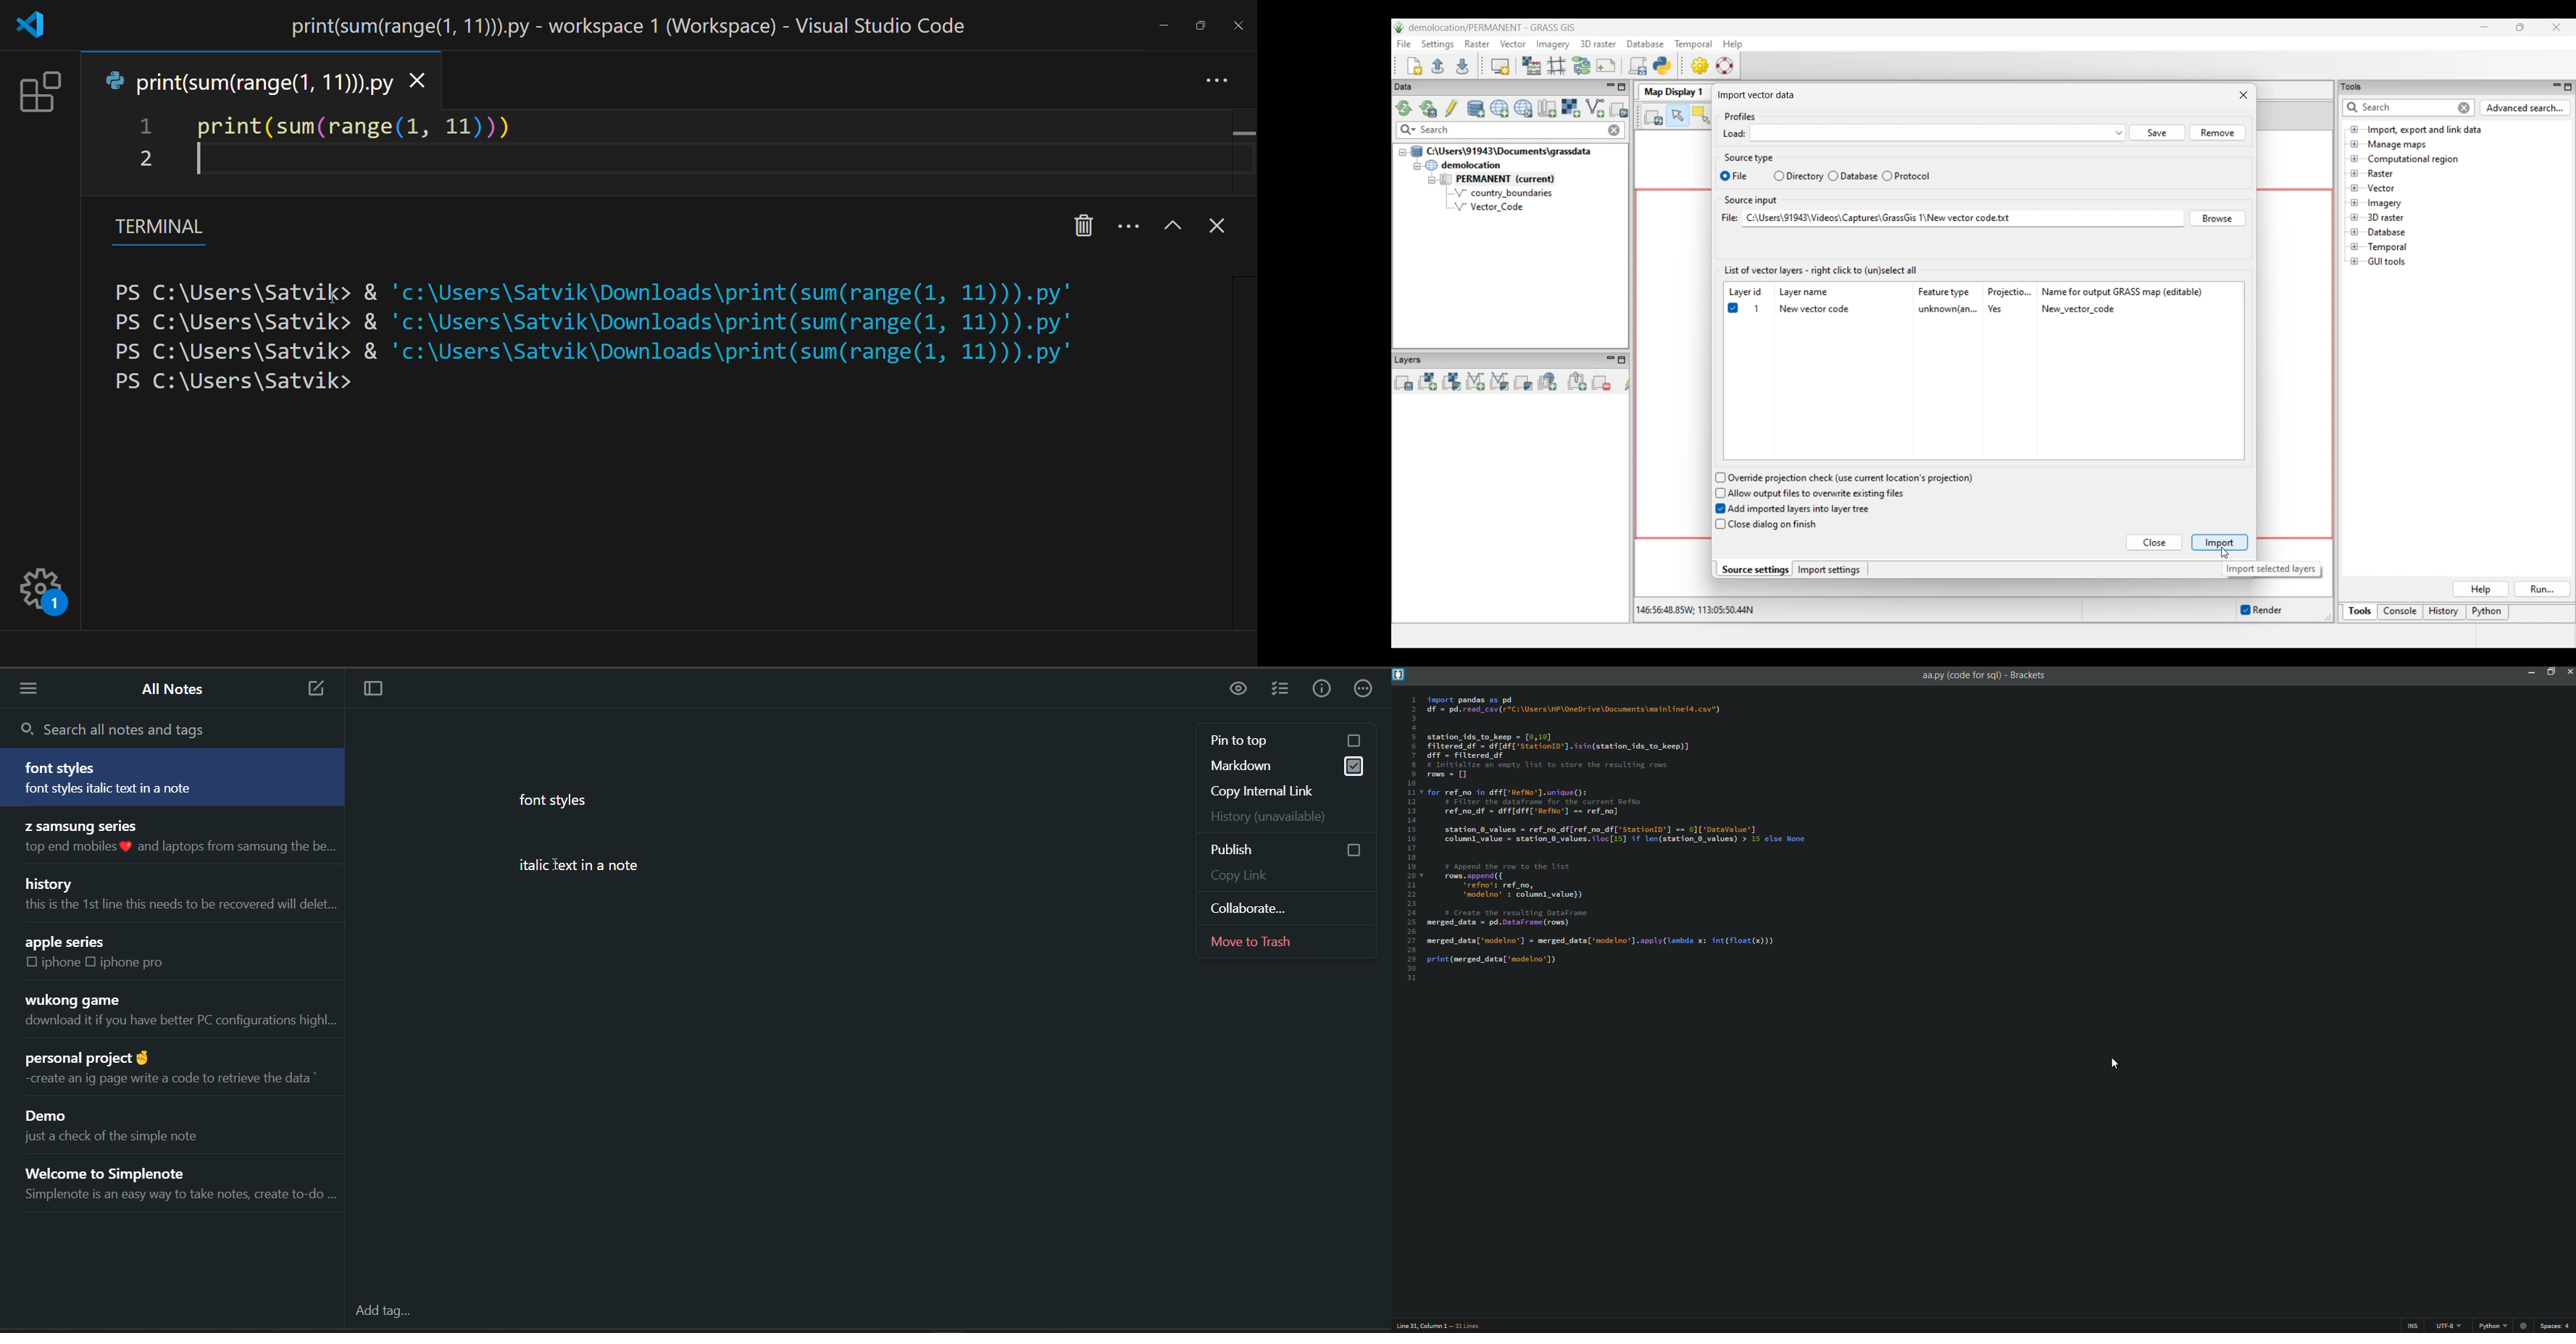 The height and width of the screenshot is (1344, 2576). I want to click on history, so click(1287, 816).